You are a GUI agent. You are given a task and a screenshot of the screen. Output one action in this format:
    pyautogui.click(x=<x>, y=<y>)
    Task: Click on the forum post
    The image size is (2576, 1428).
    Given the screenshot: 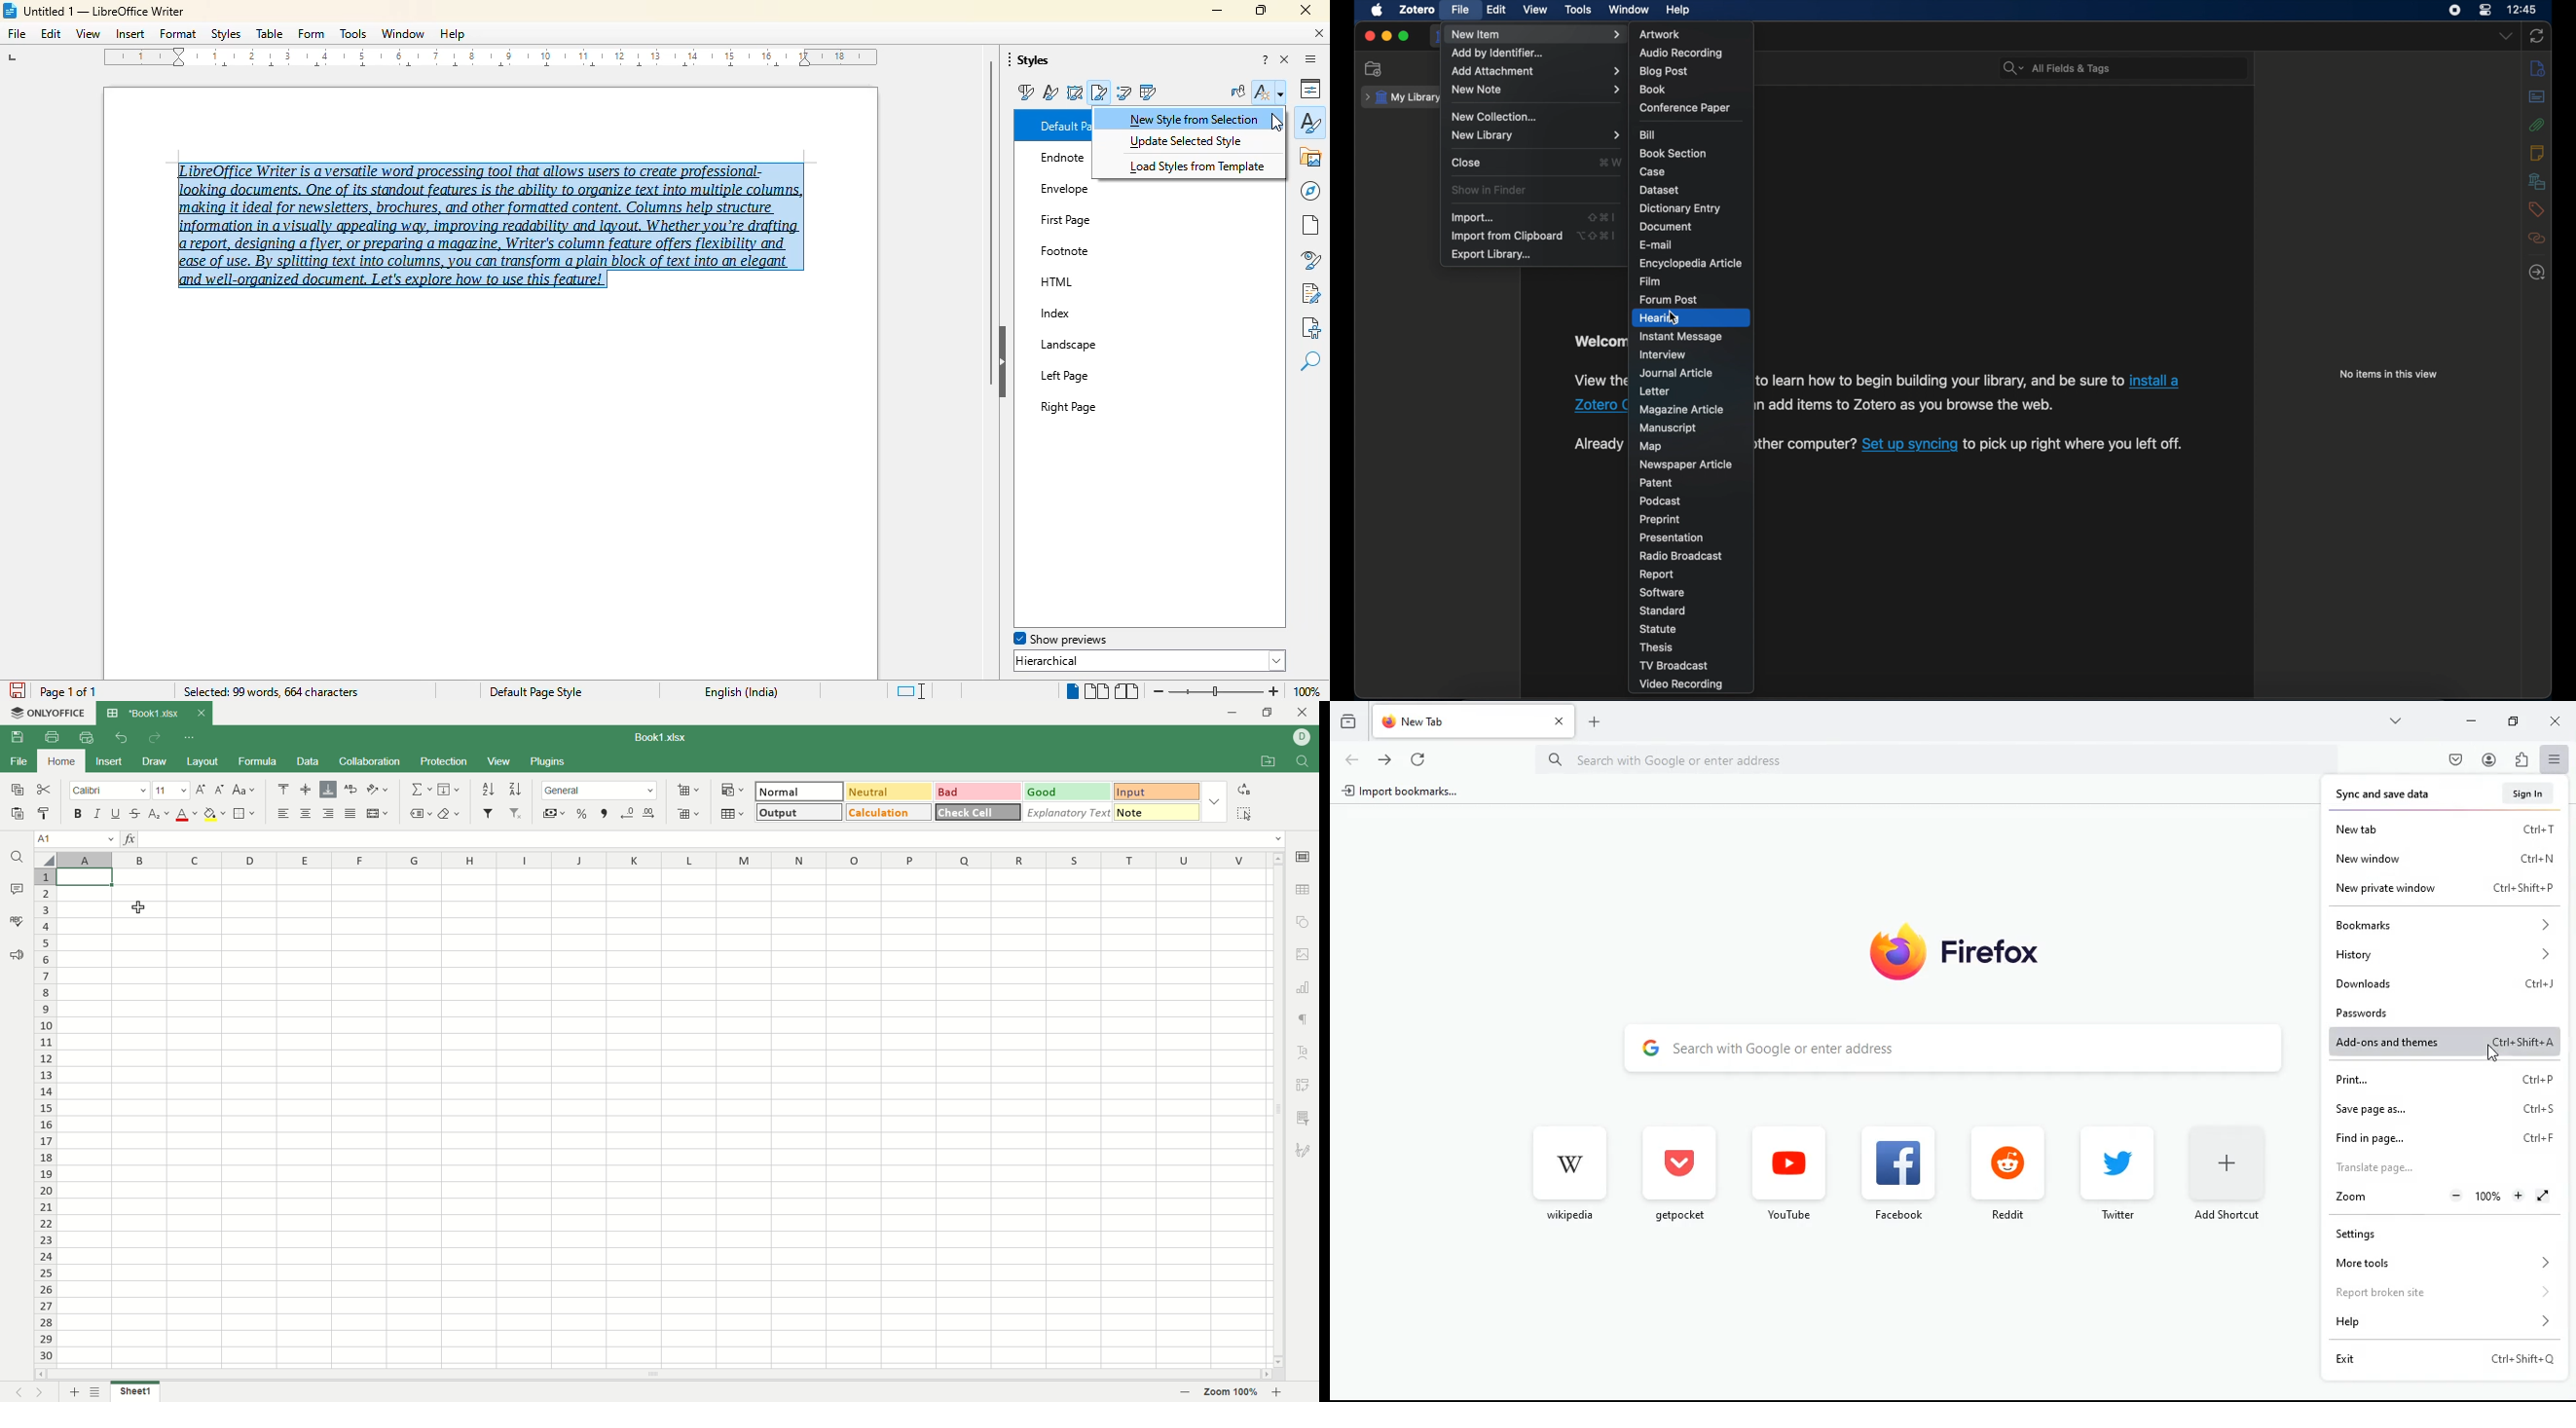 What is the action you would take?
    pyautogui.click(x=1668, y=300)
    